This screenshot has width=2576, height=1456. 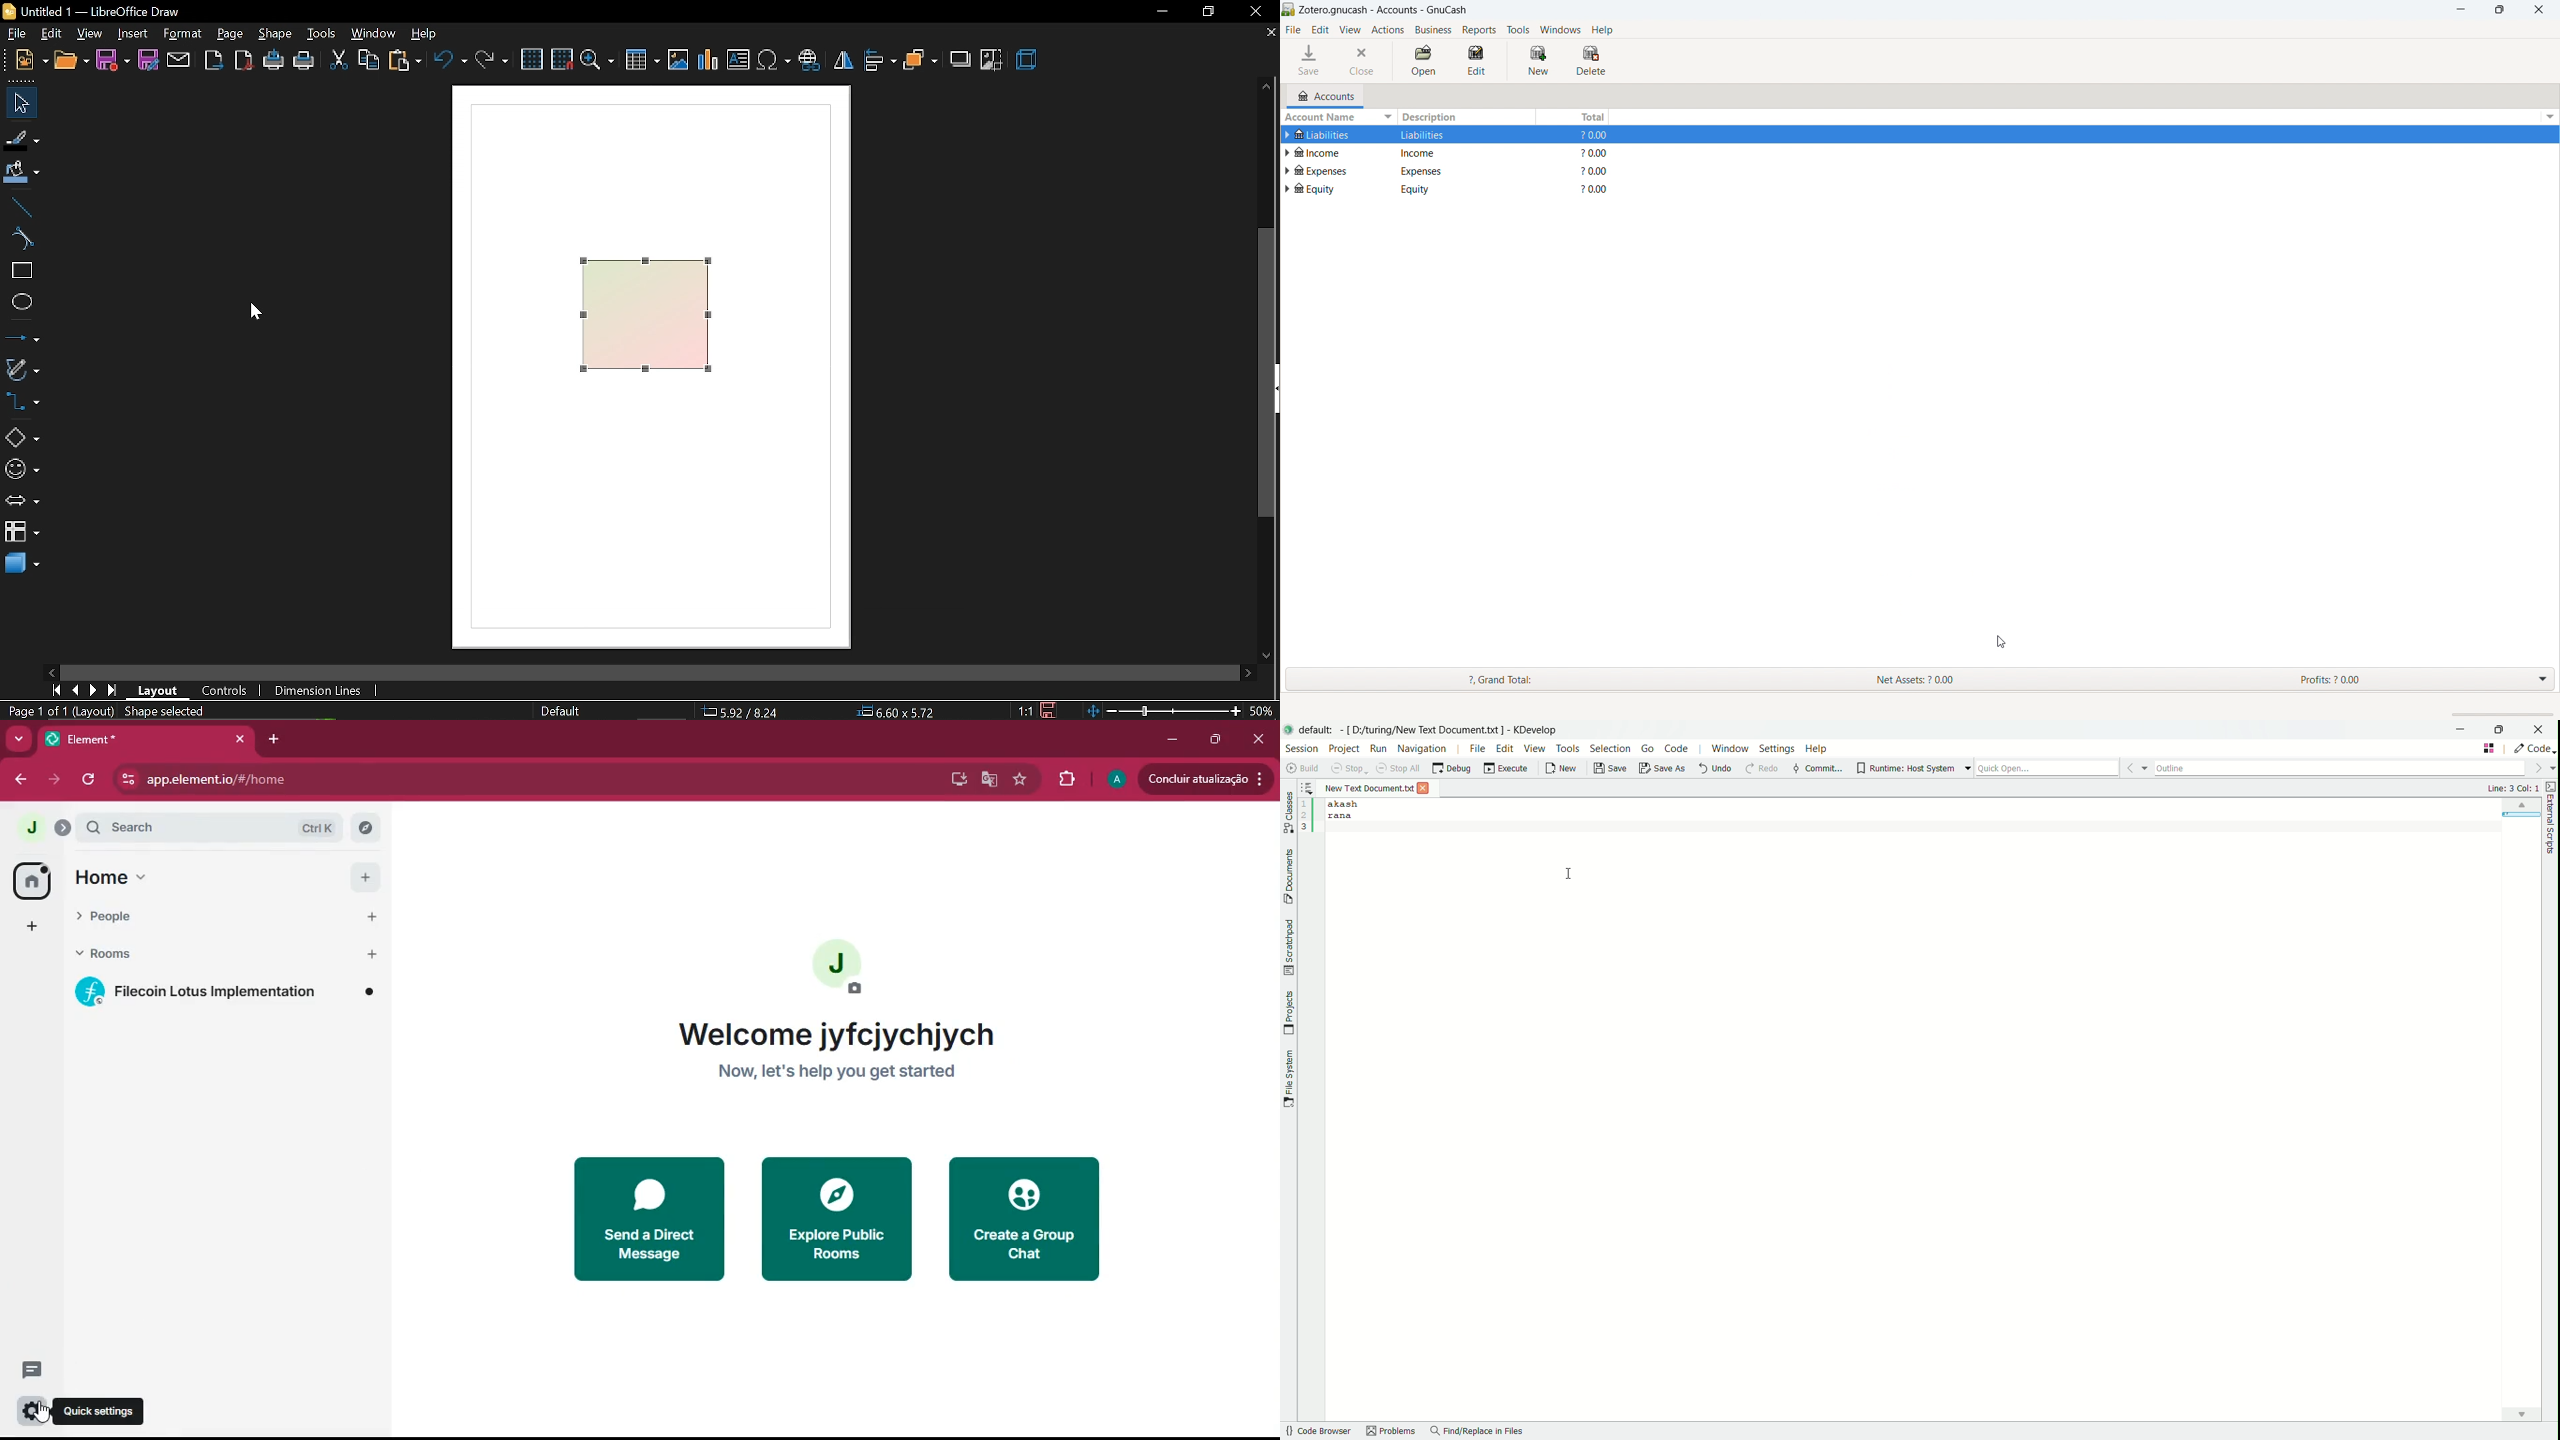 What do you see at coordinates (1326, 96) in the screenshot?
I see `accounts tab` at bounding box center [1326, 96].